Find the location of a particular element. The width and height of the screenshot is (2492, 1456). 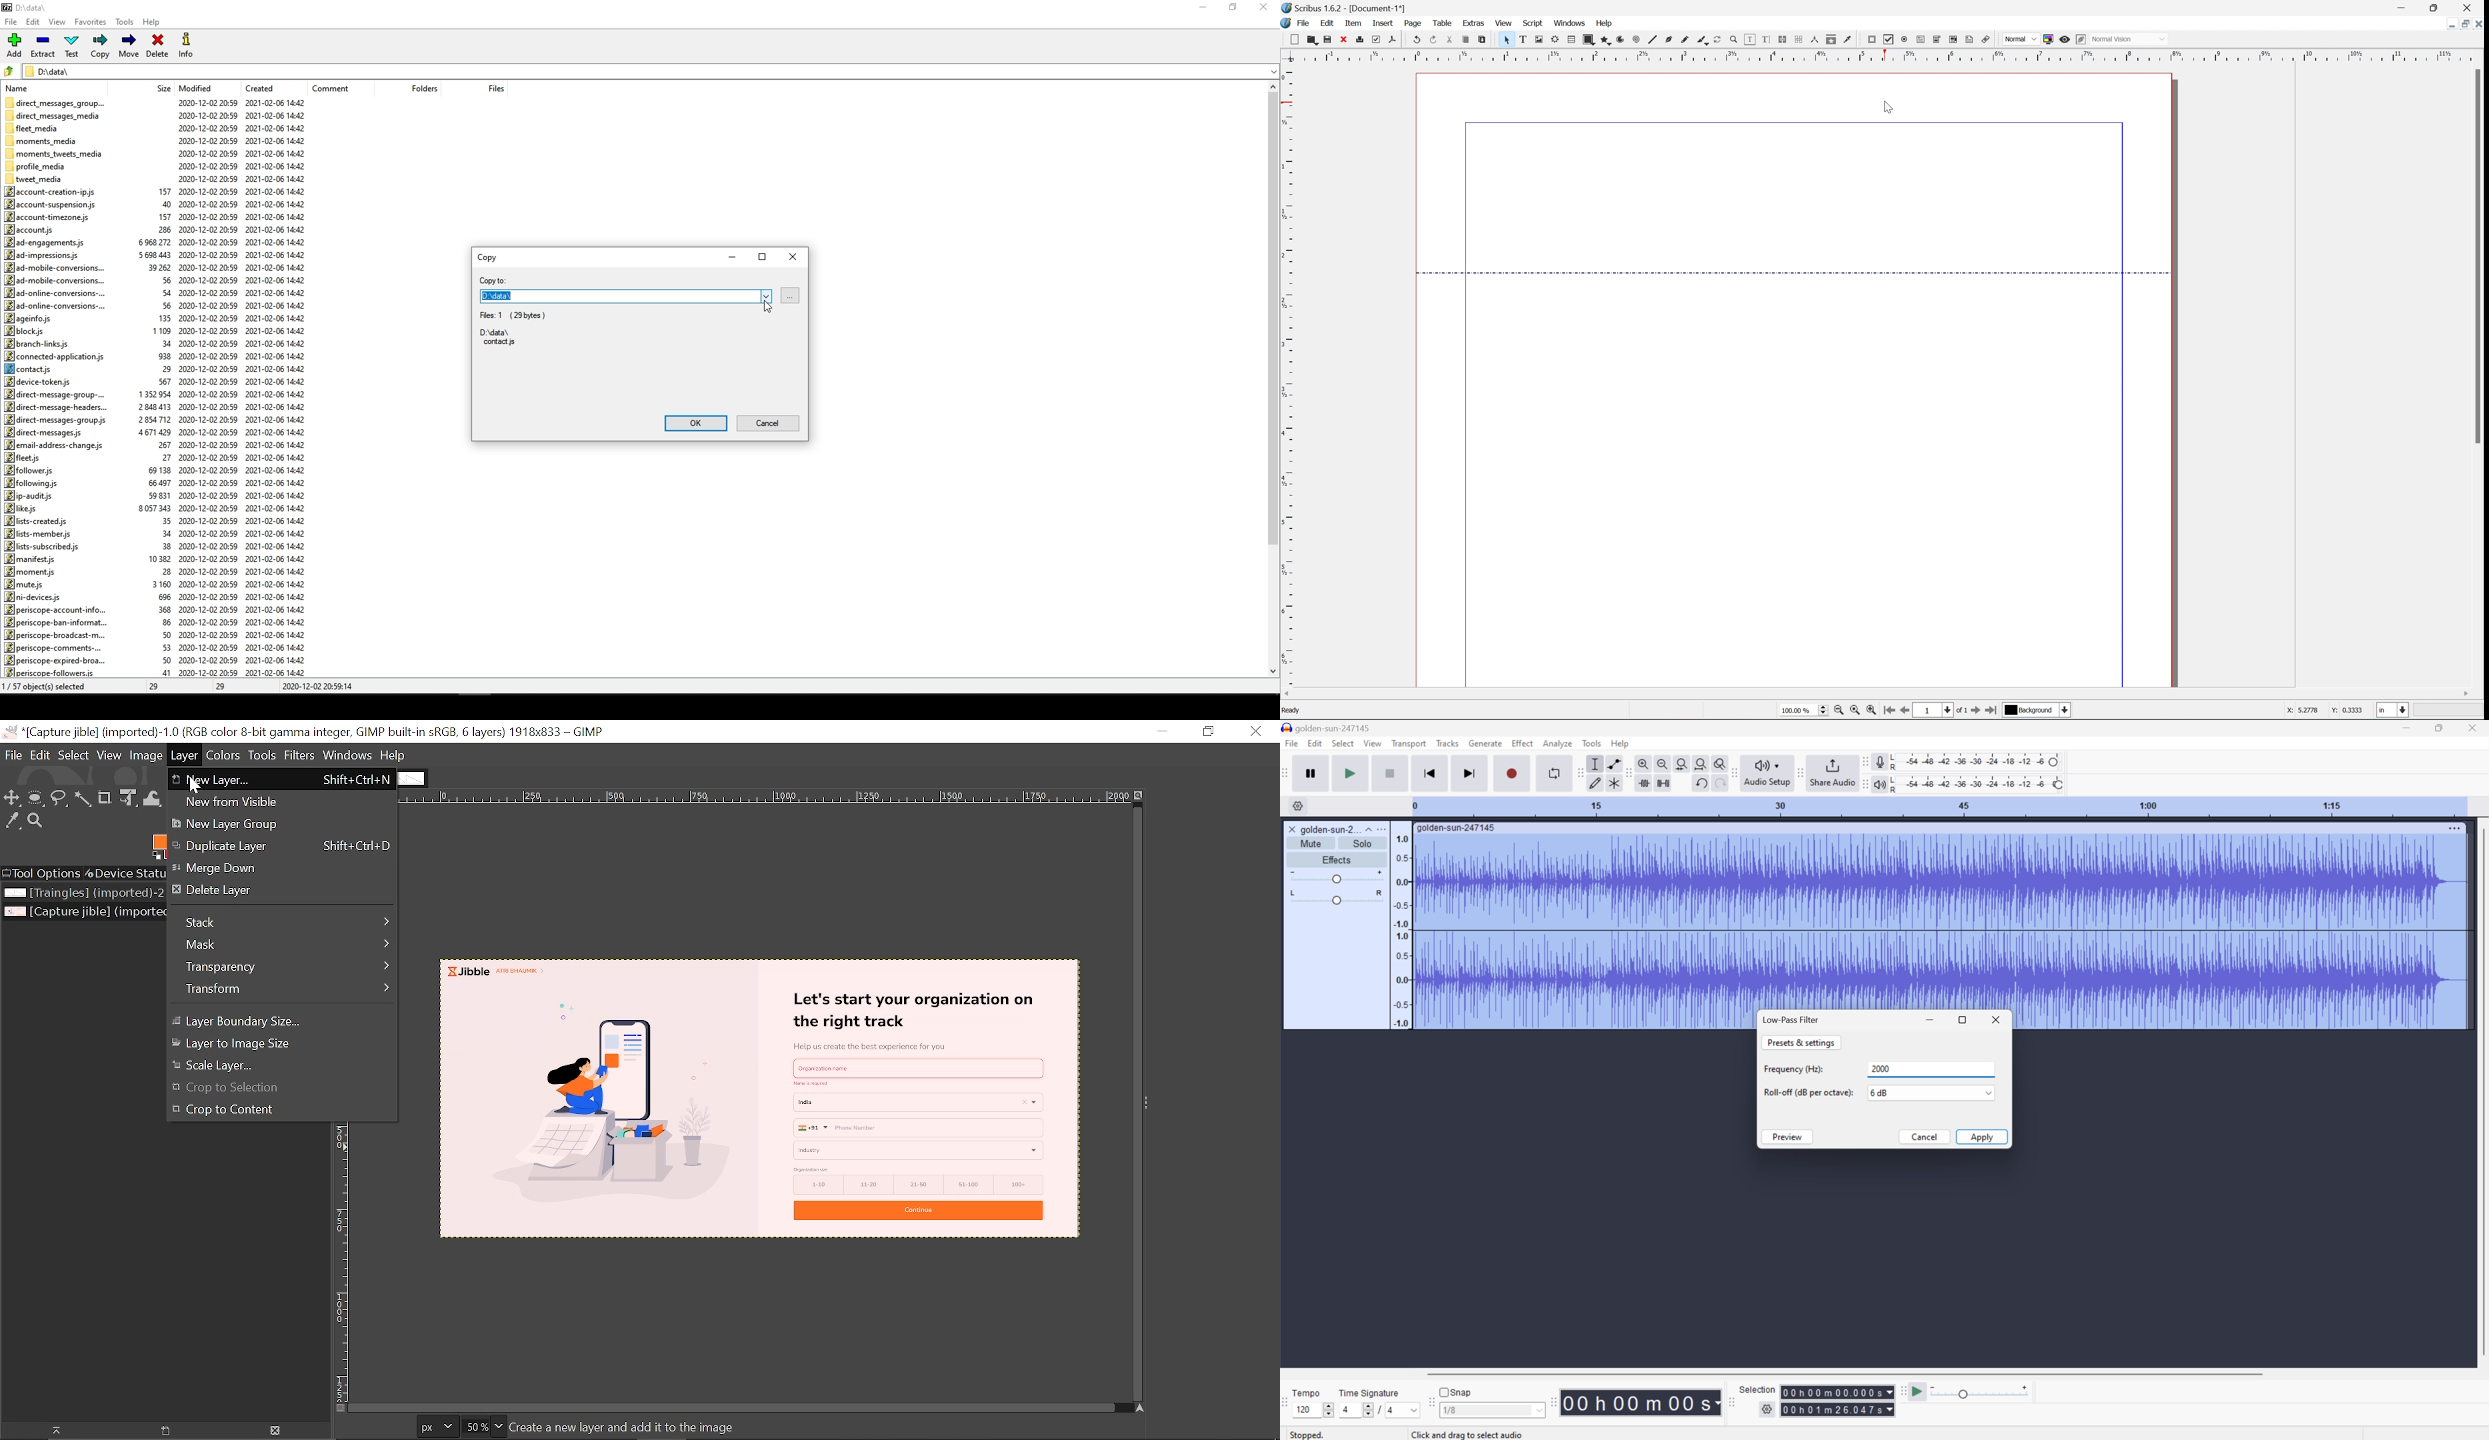

Edit is located at coordinates (33, 21).